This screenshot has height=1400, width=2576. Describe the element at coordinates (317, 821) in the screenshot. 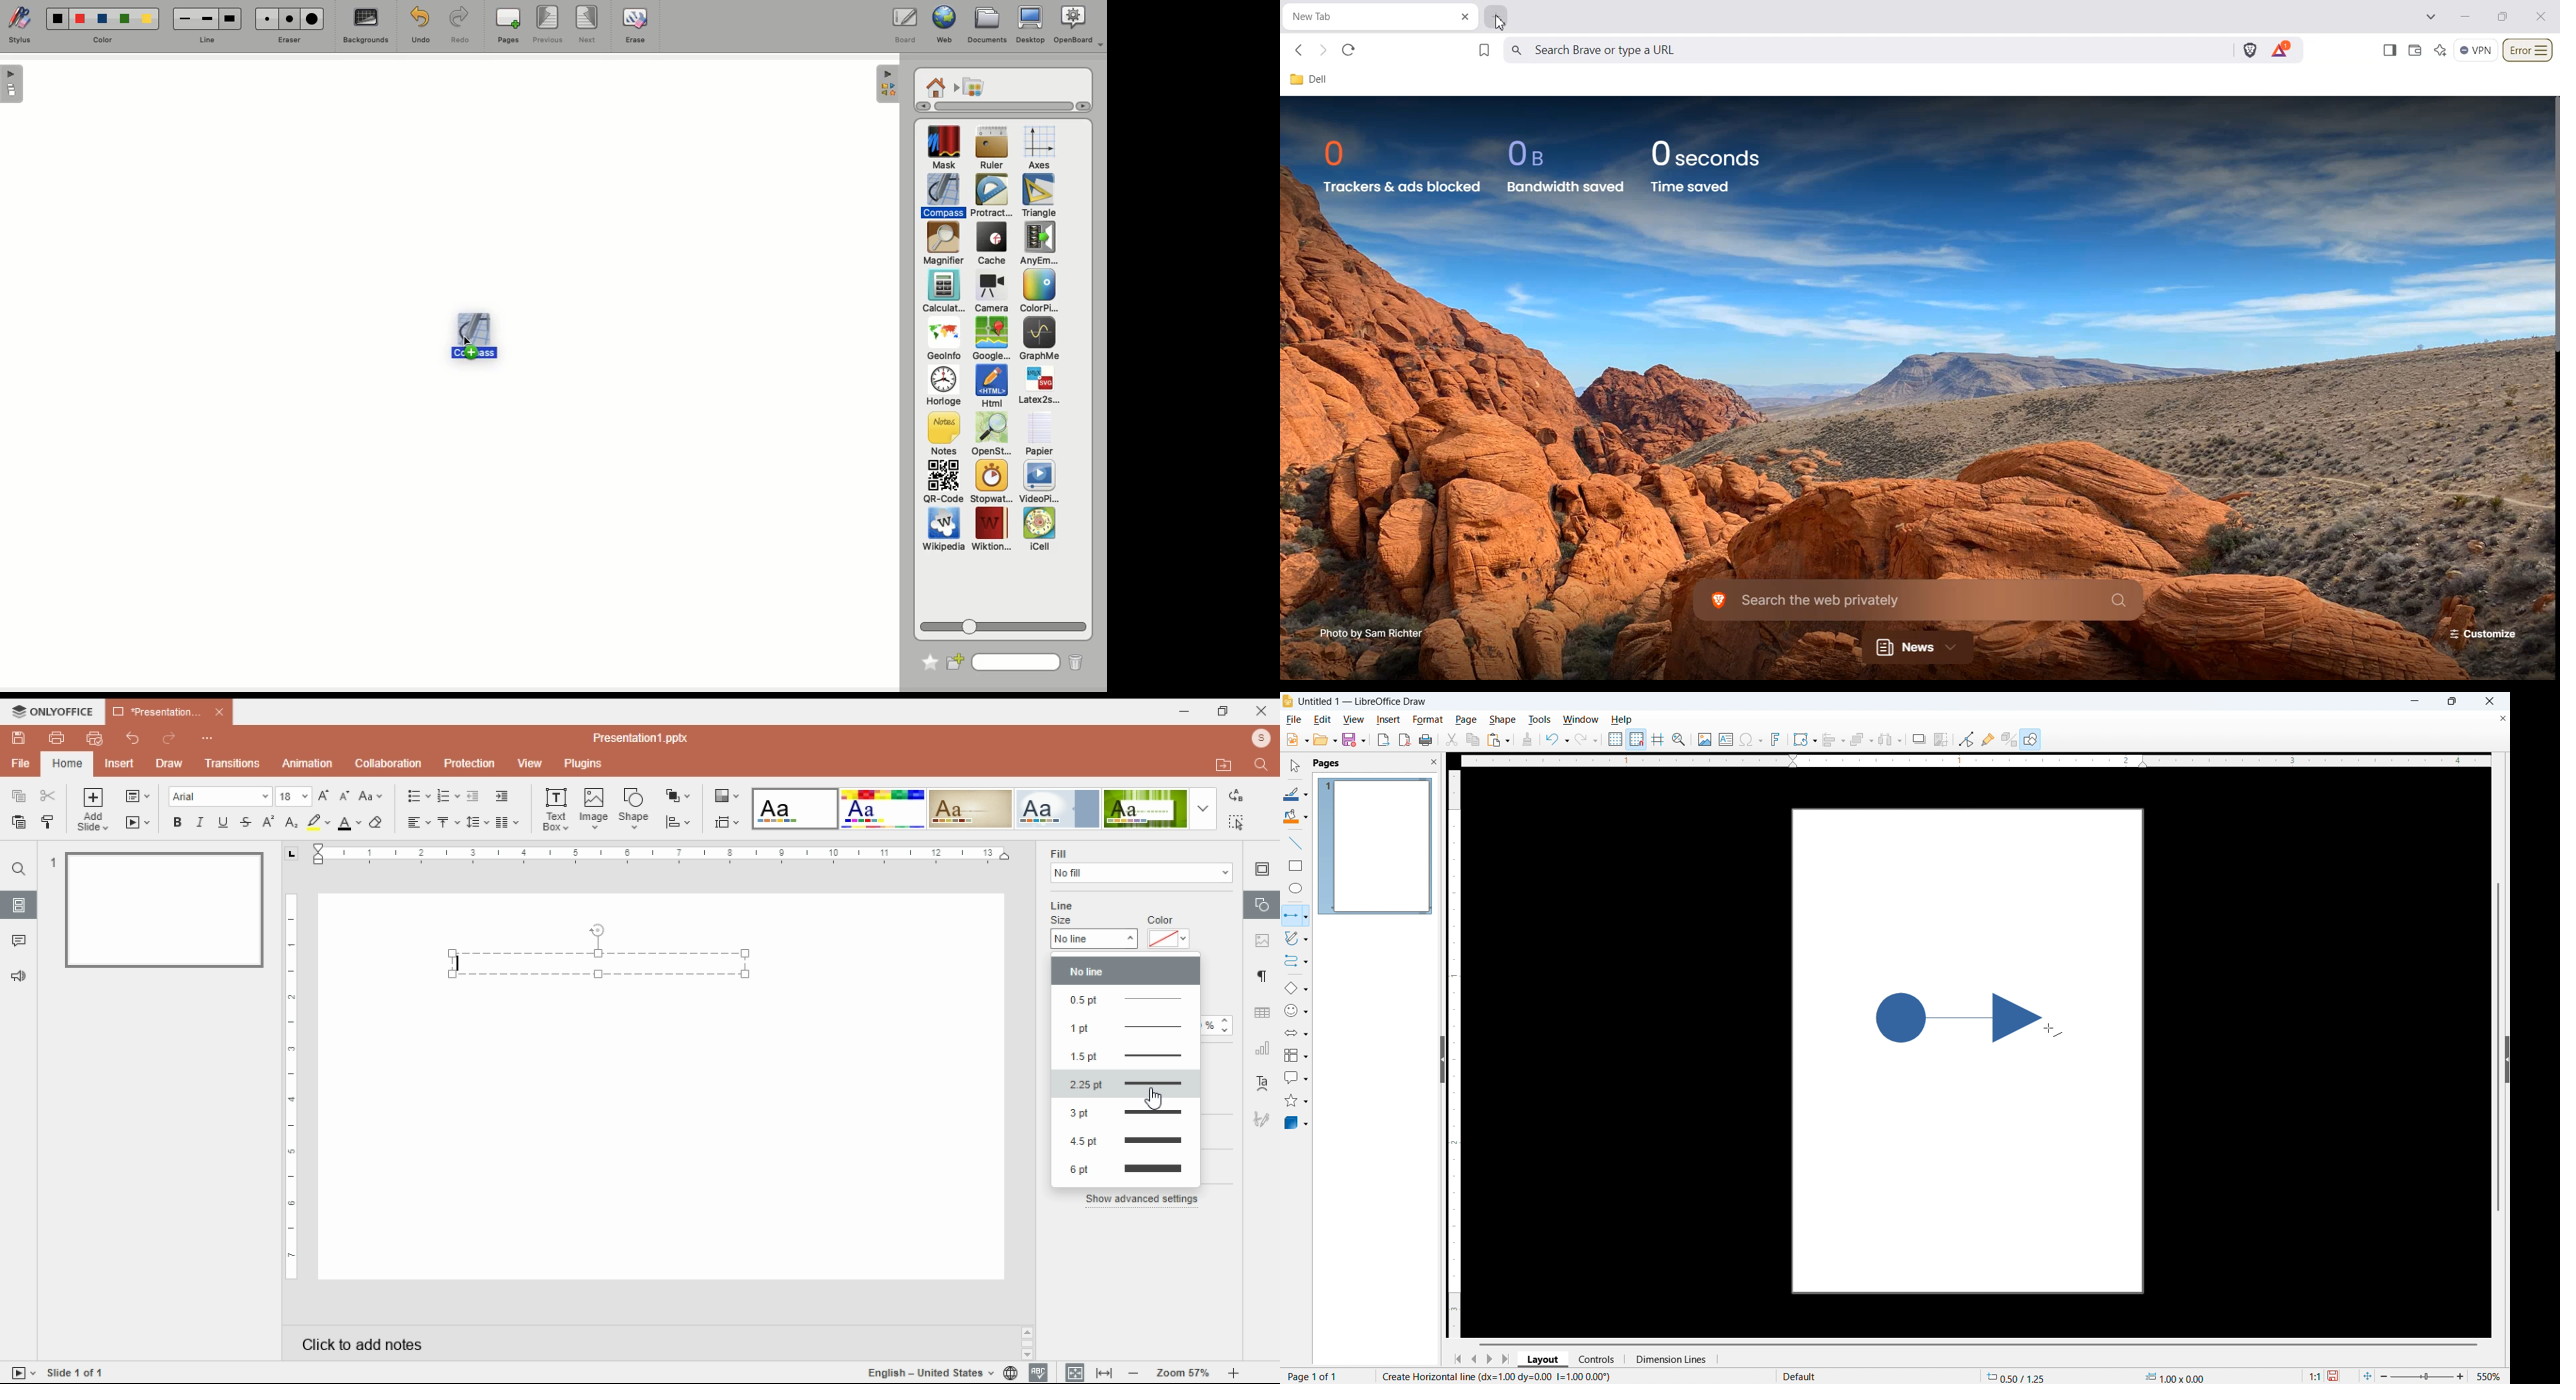

I see `highlight color` at that location.